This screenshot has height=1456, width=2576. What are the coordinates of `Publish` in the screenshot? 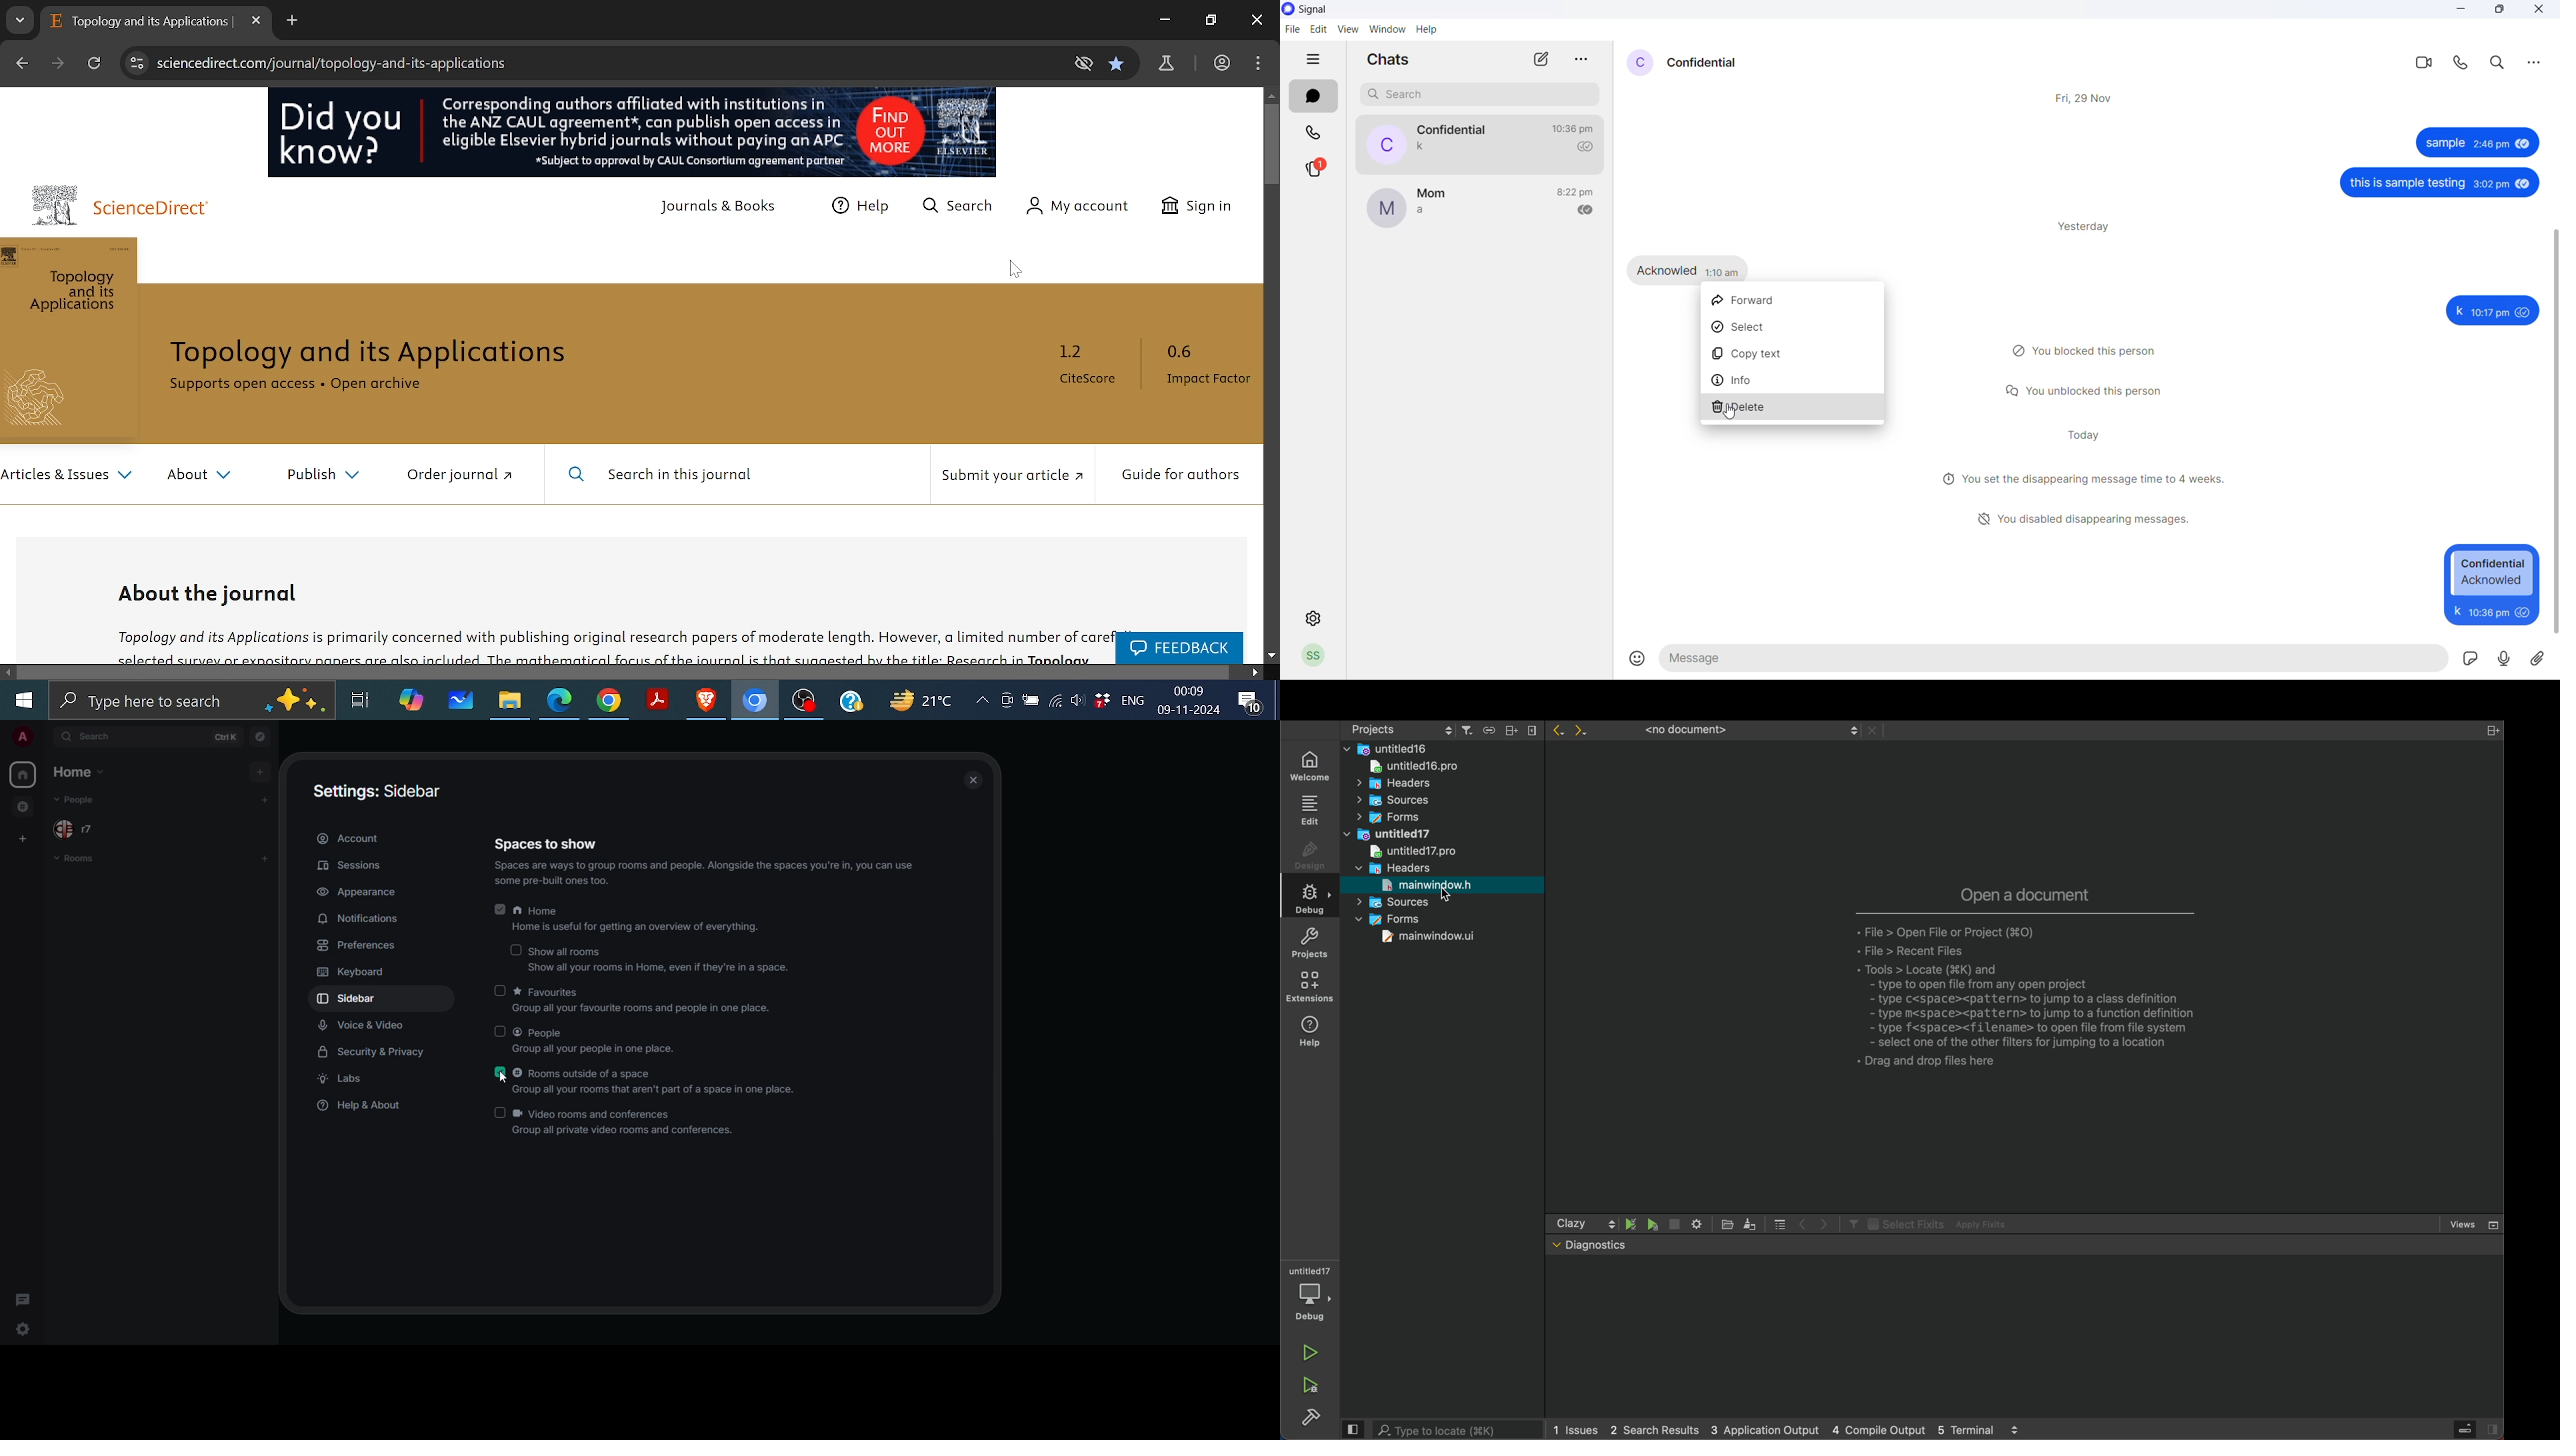 It's located at (315, 475).